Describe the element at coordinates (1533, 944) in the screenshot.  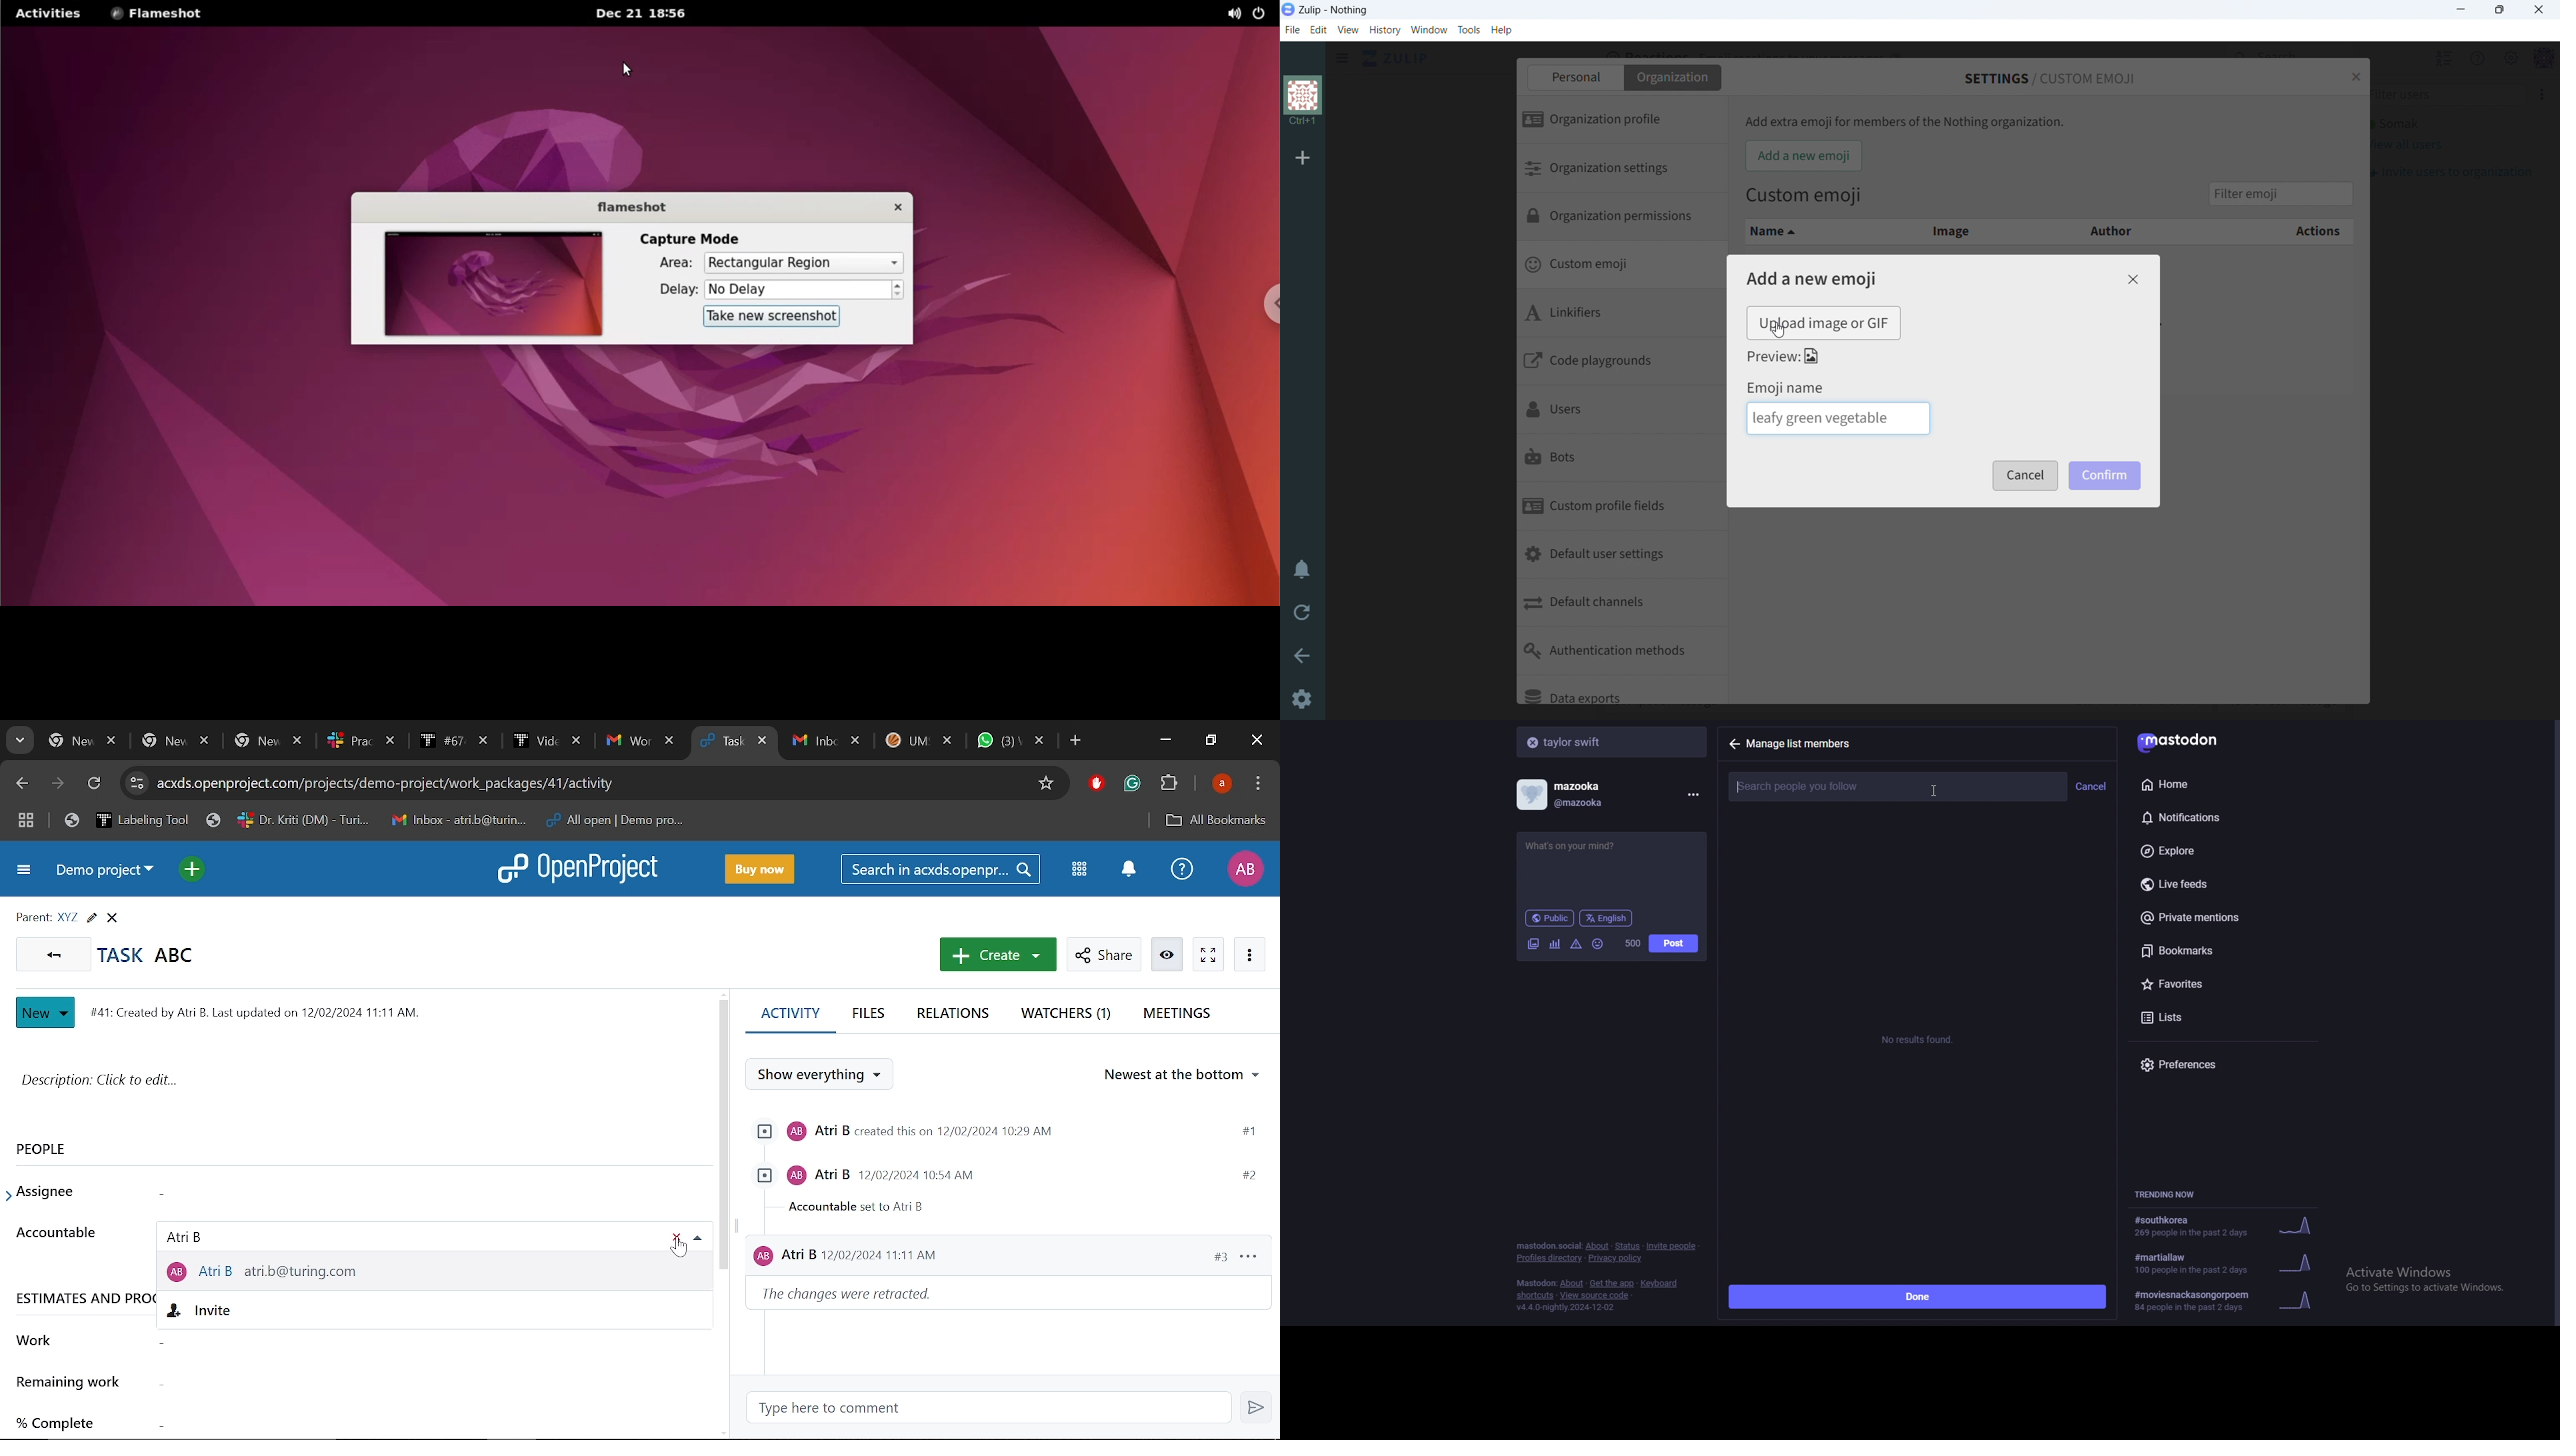
I see `image` at that location.